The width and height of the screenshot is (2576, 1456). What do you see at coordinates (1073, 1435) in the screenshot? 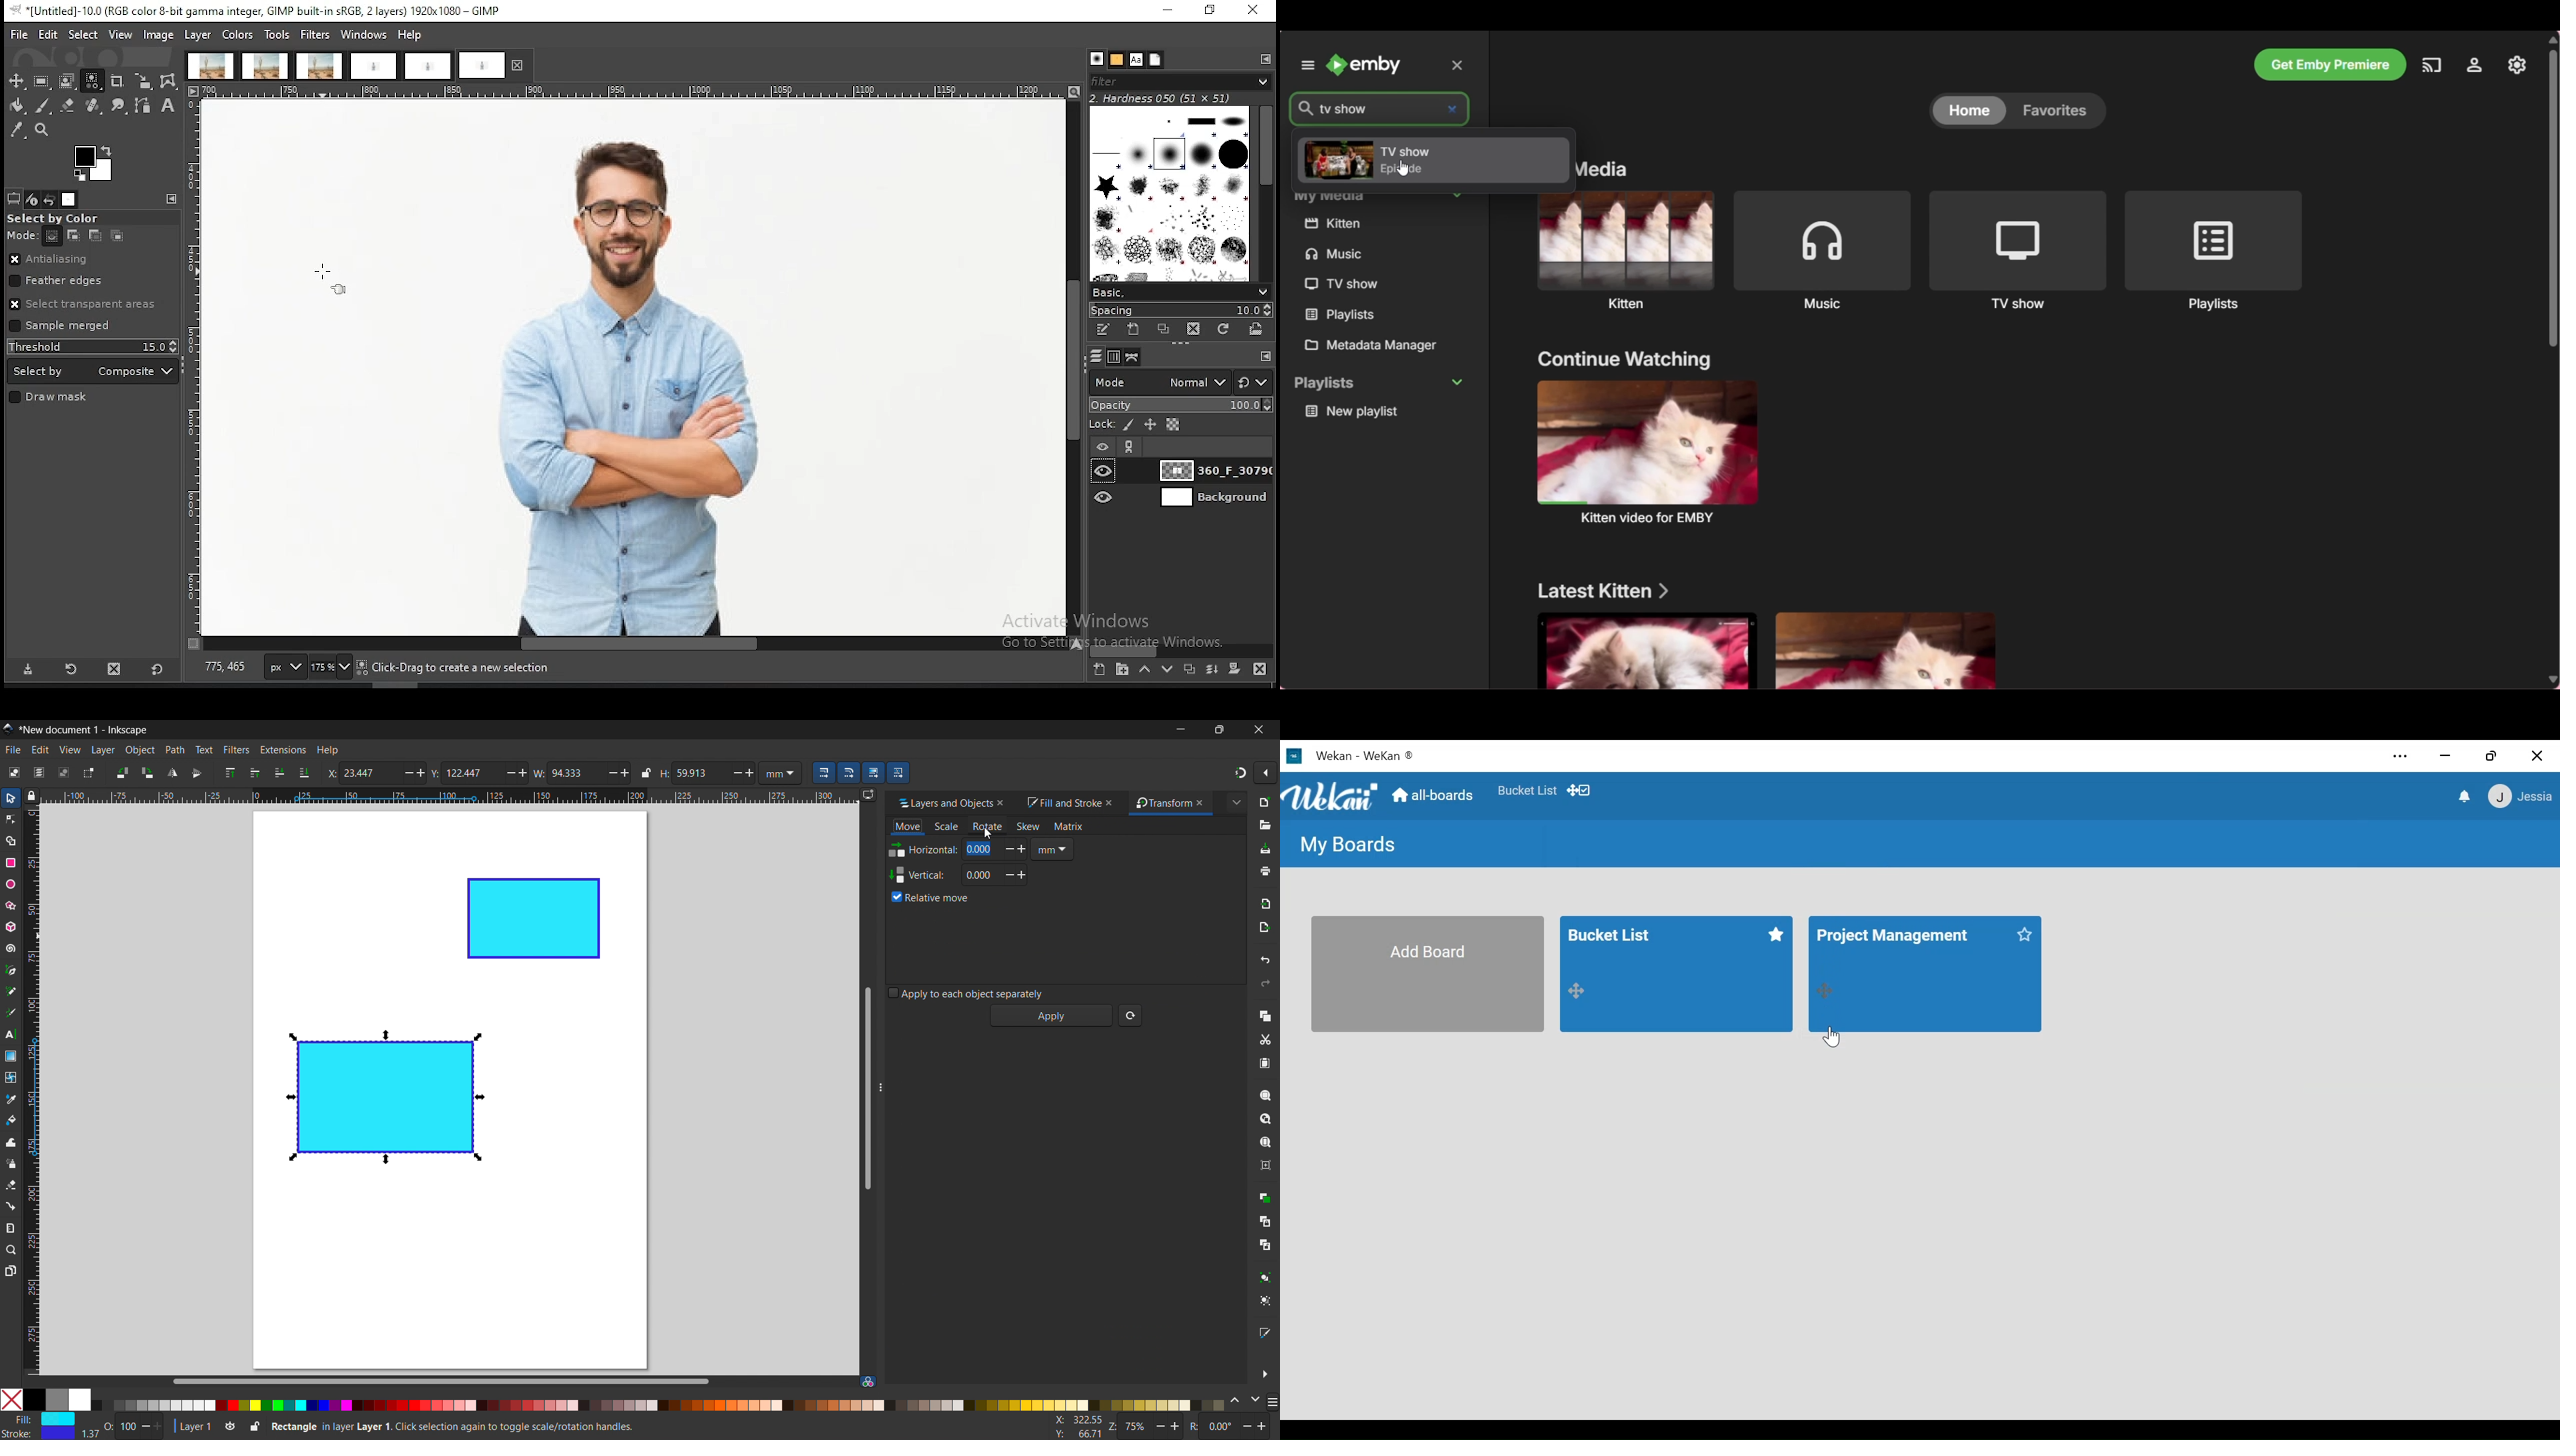
I see `Y: 160.93` at bounding box center [1073, 1435].